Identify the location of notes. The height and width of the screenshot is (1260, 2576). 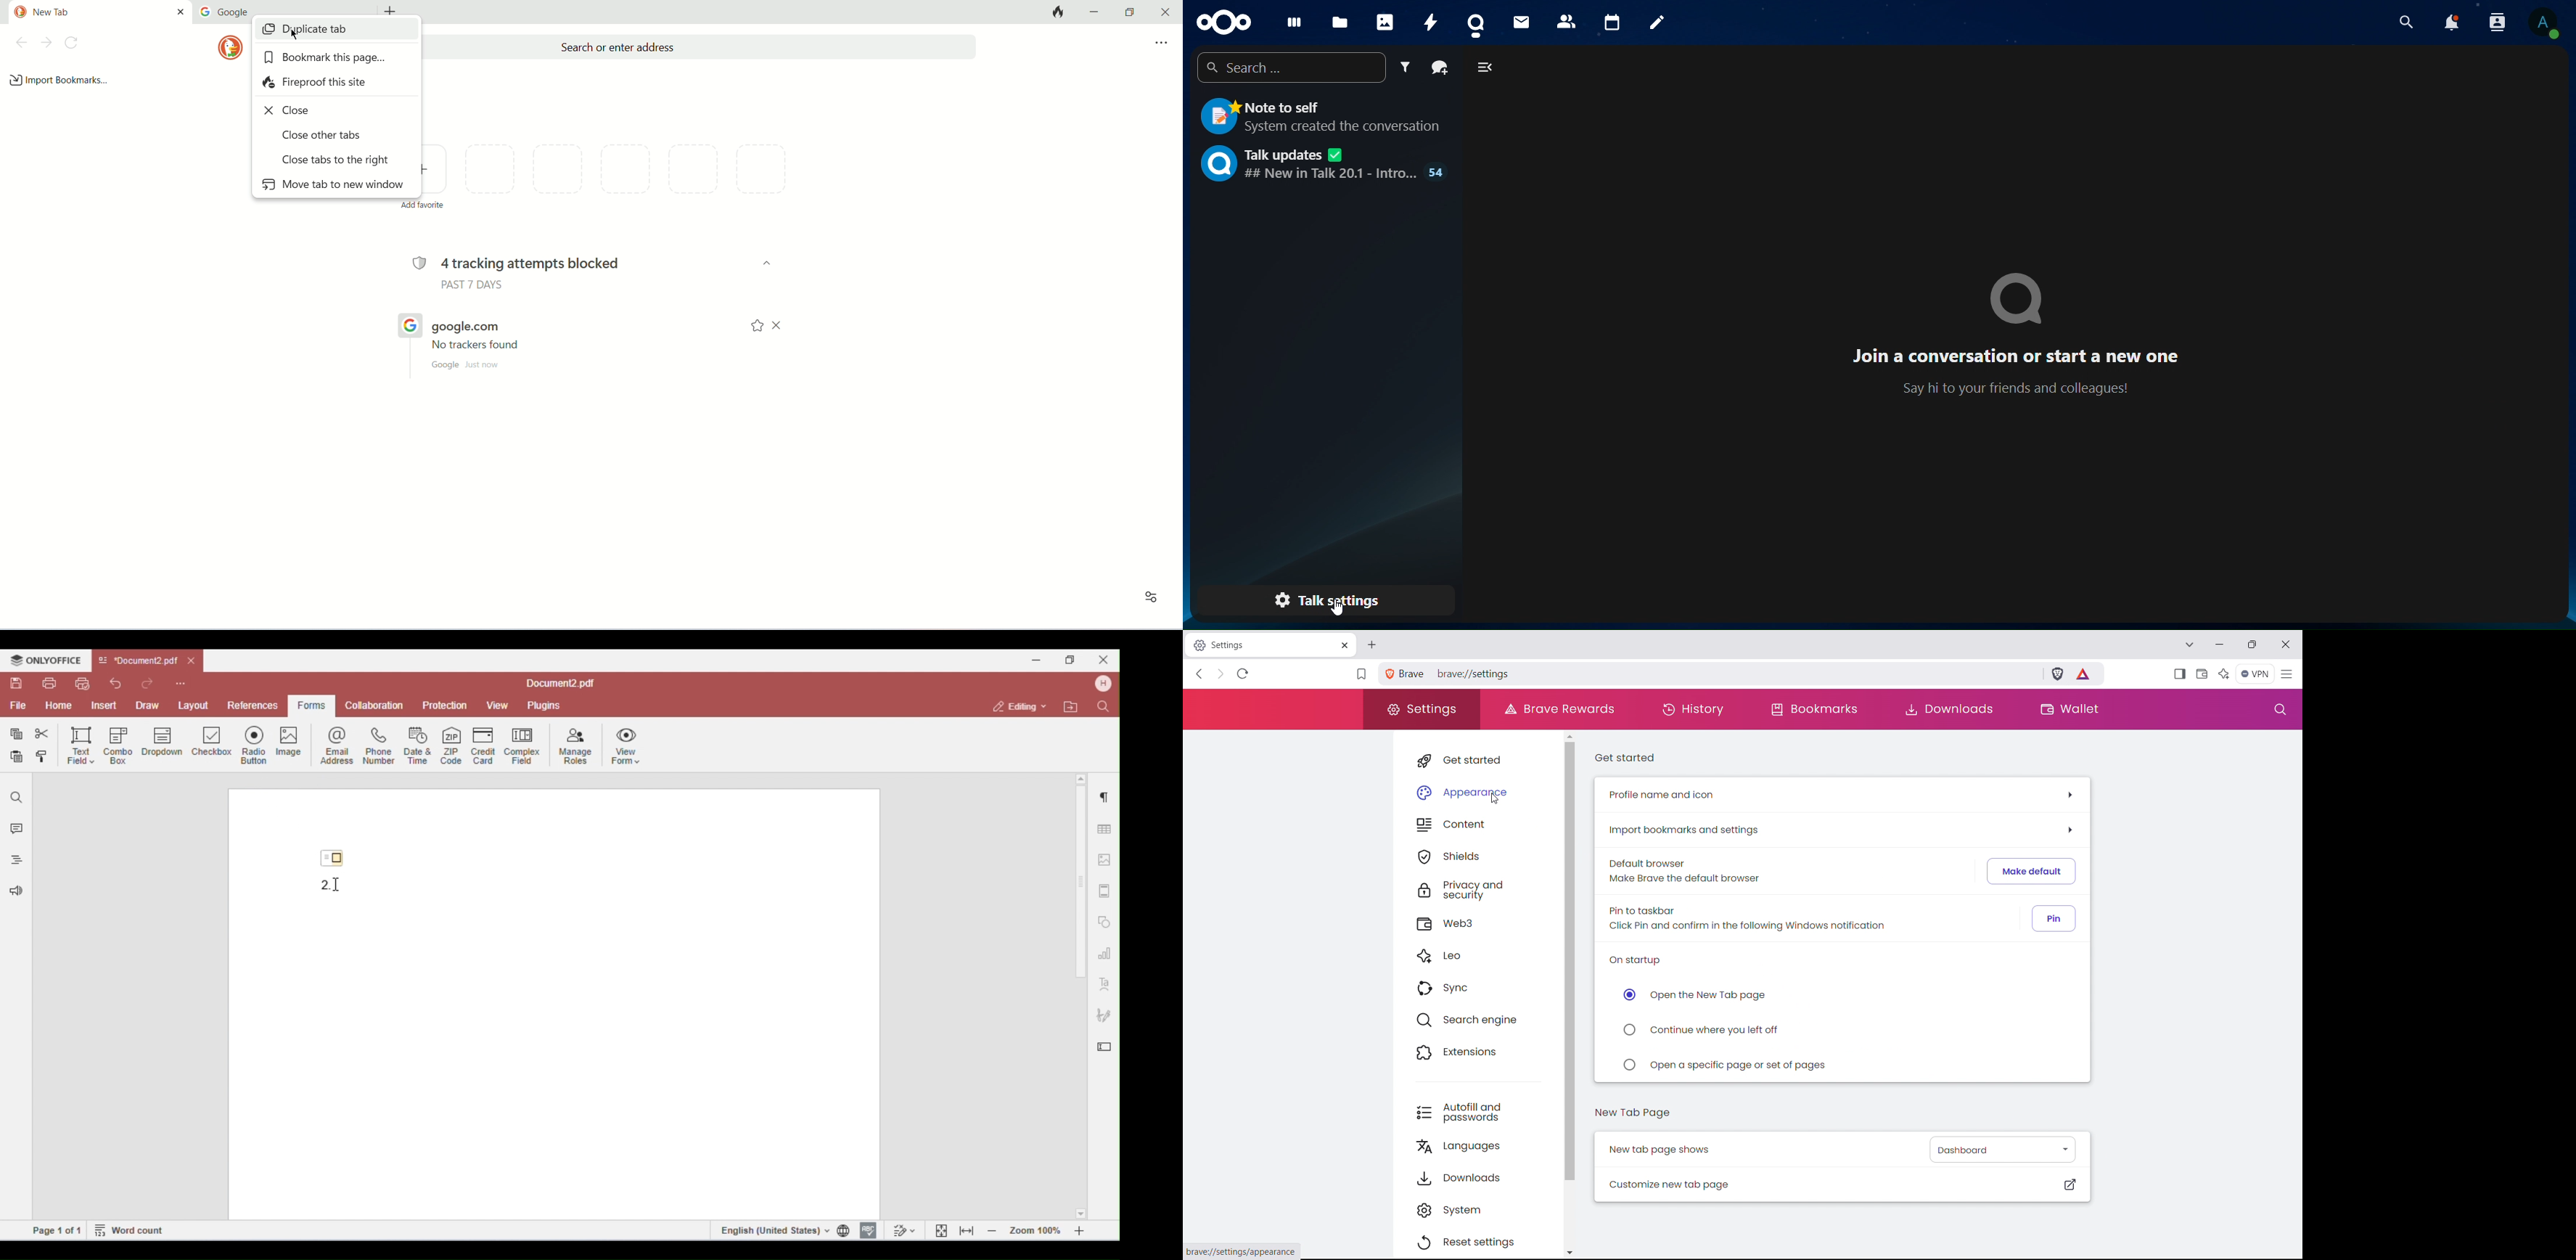
(1657, 22).